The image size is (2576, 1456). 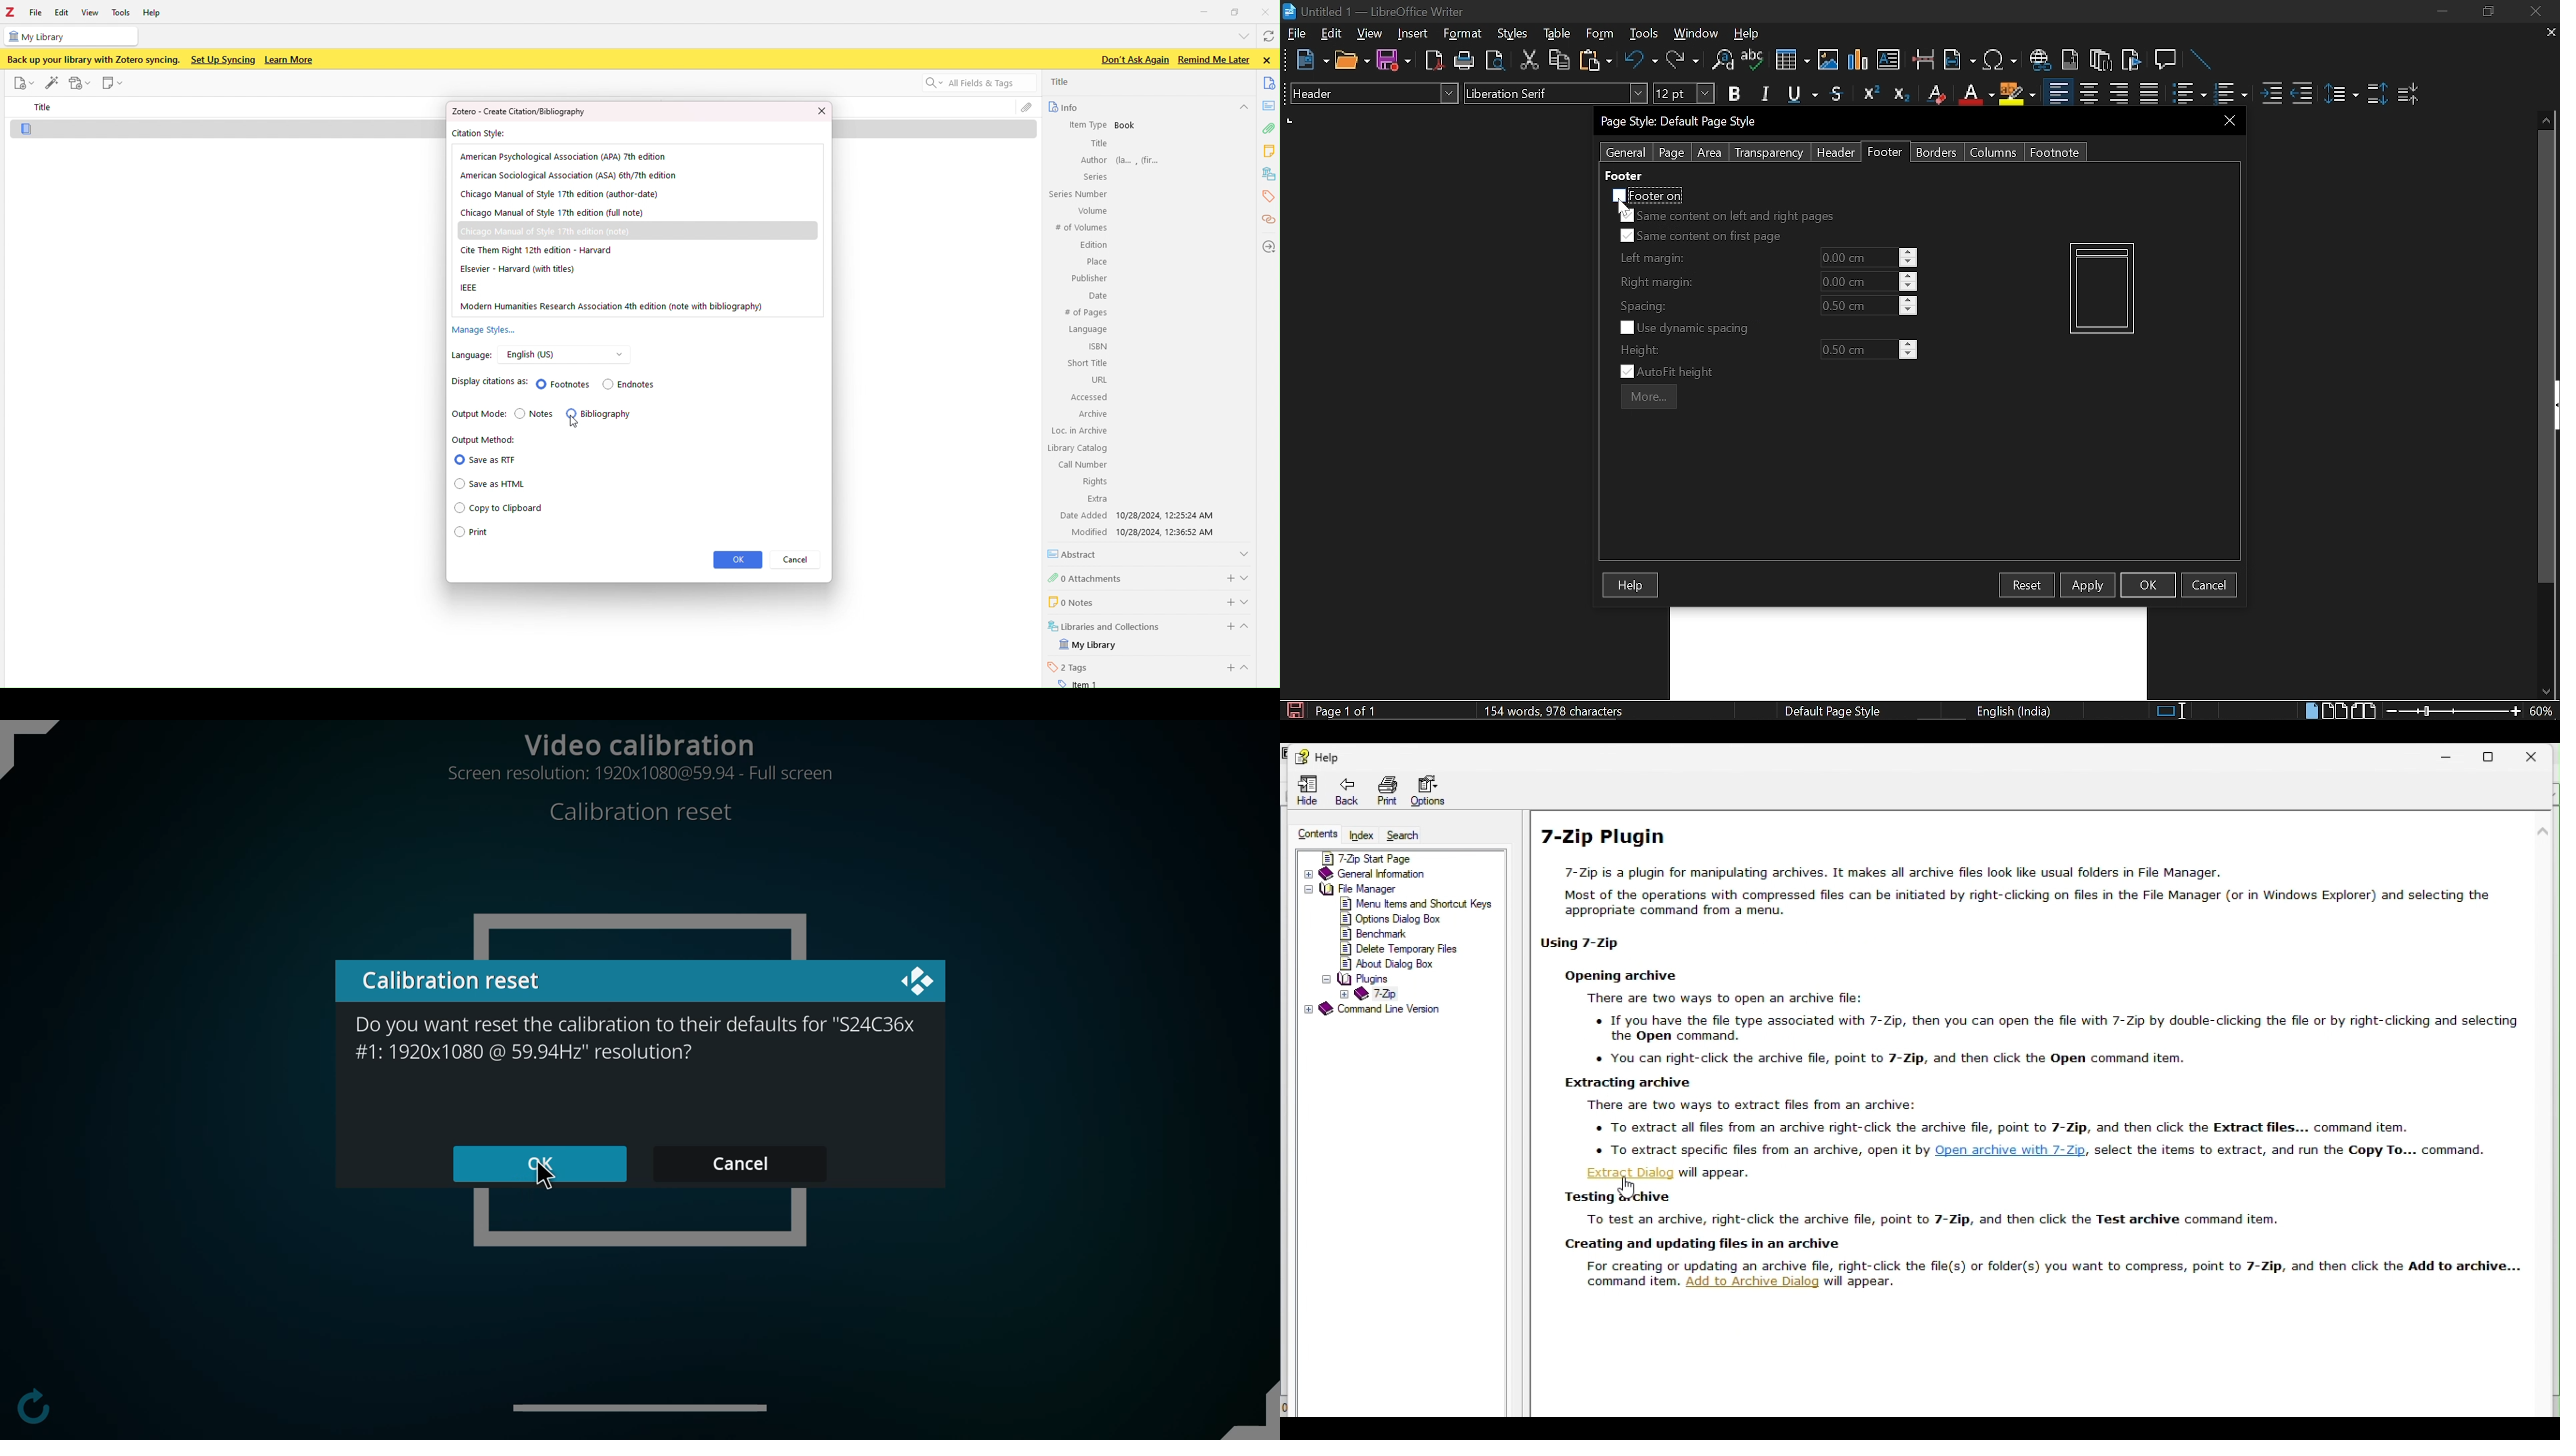 I want to click on Transparency, so click(x=1767, y=153).